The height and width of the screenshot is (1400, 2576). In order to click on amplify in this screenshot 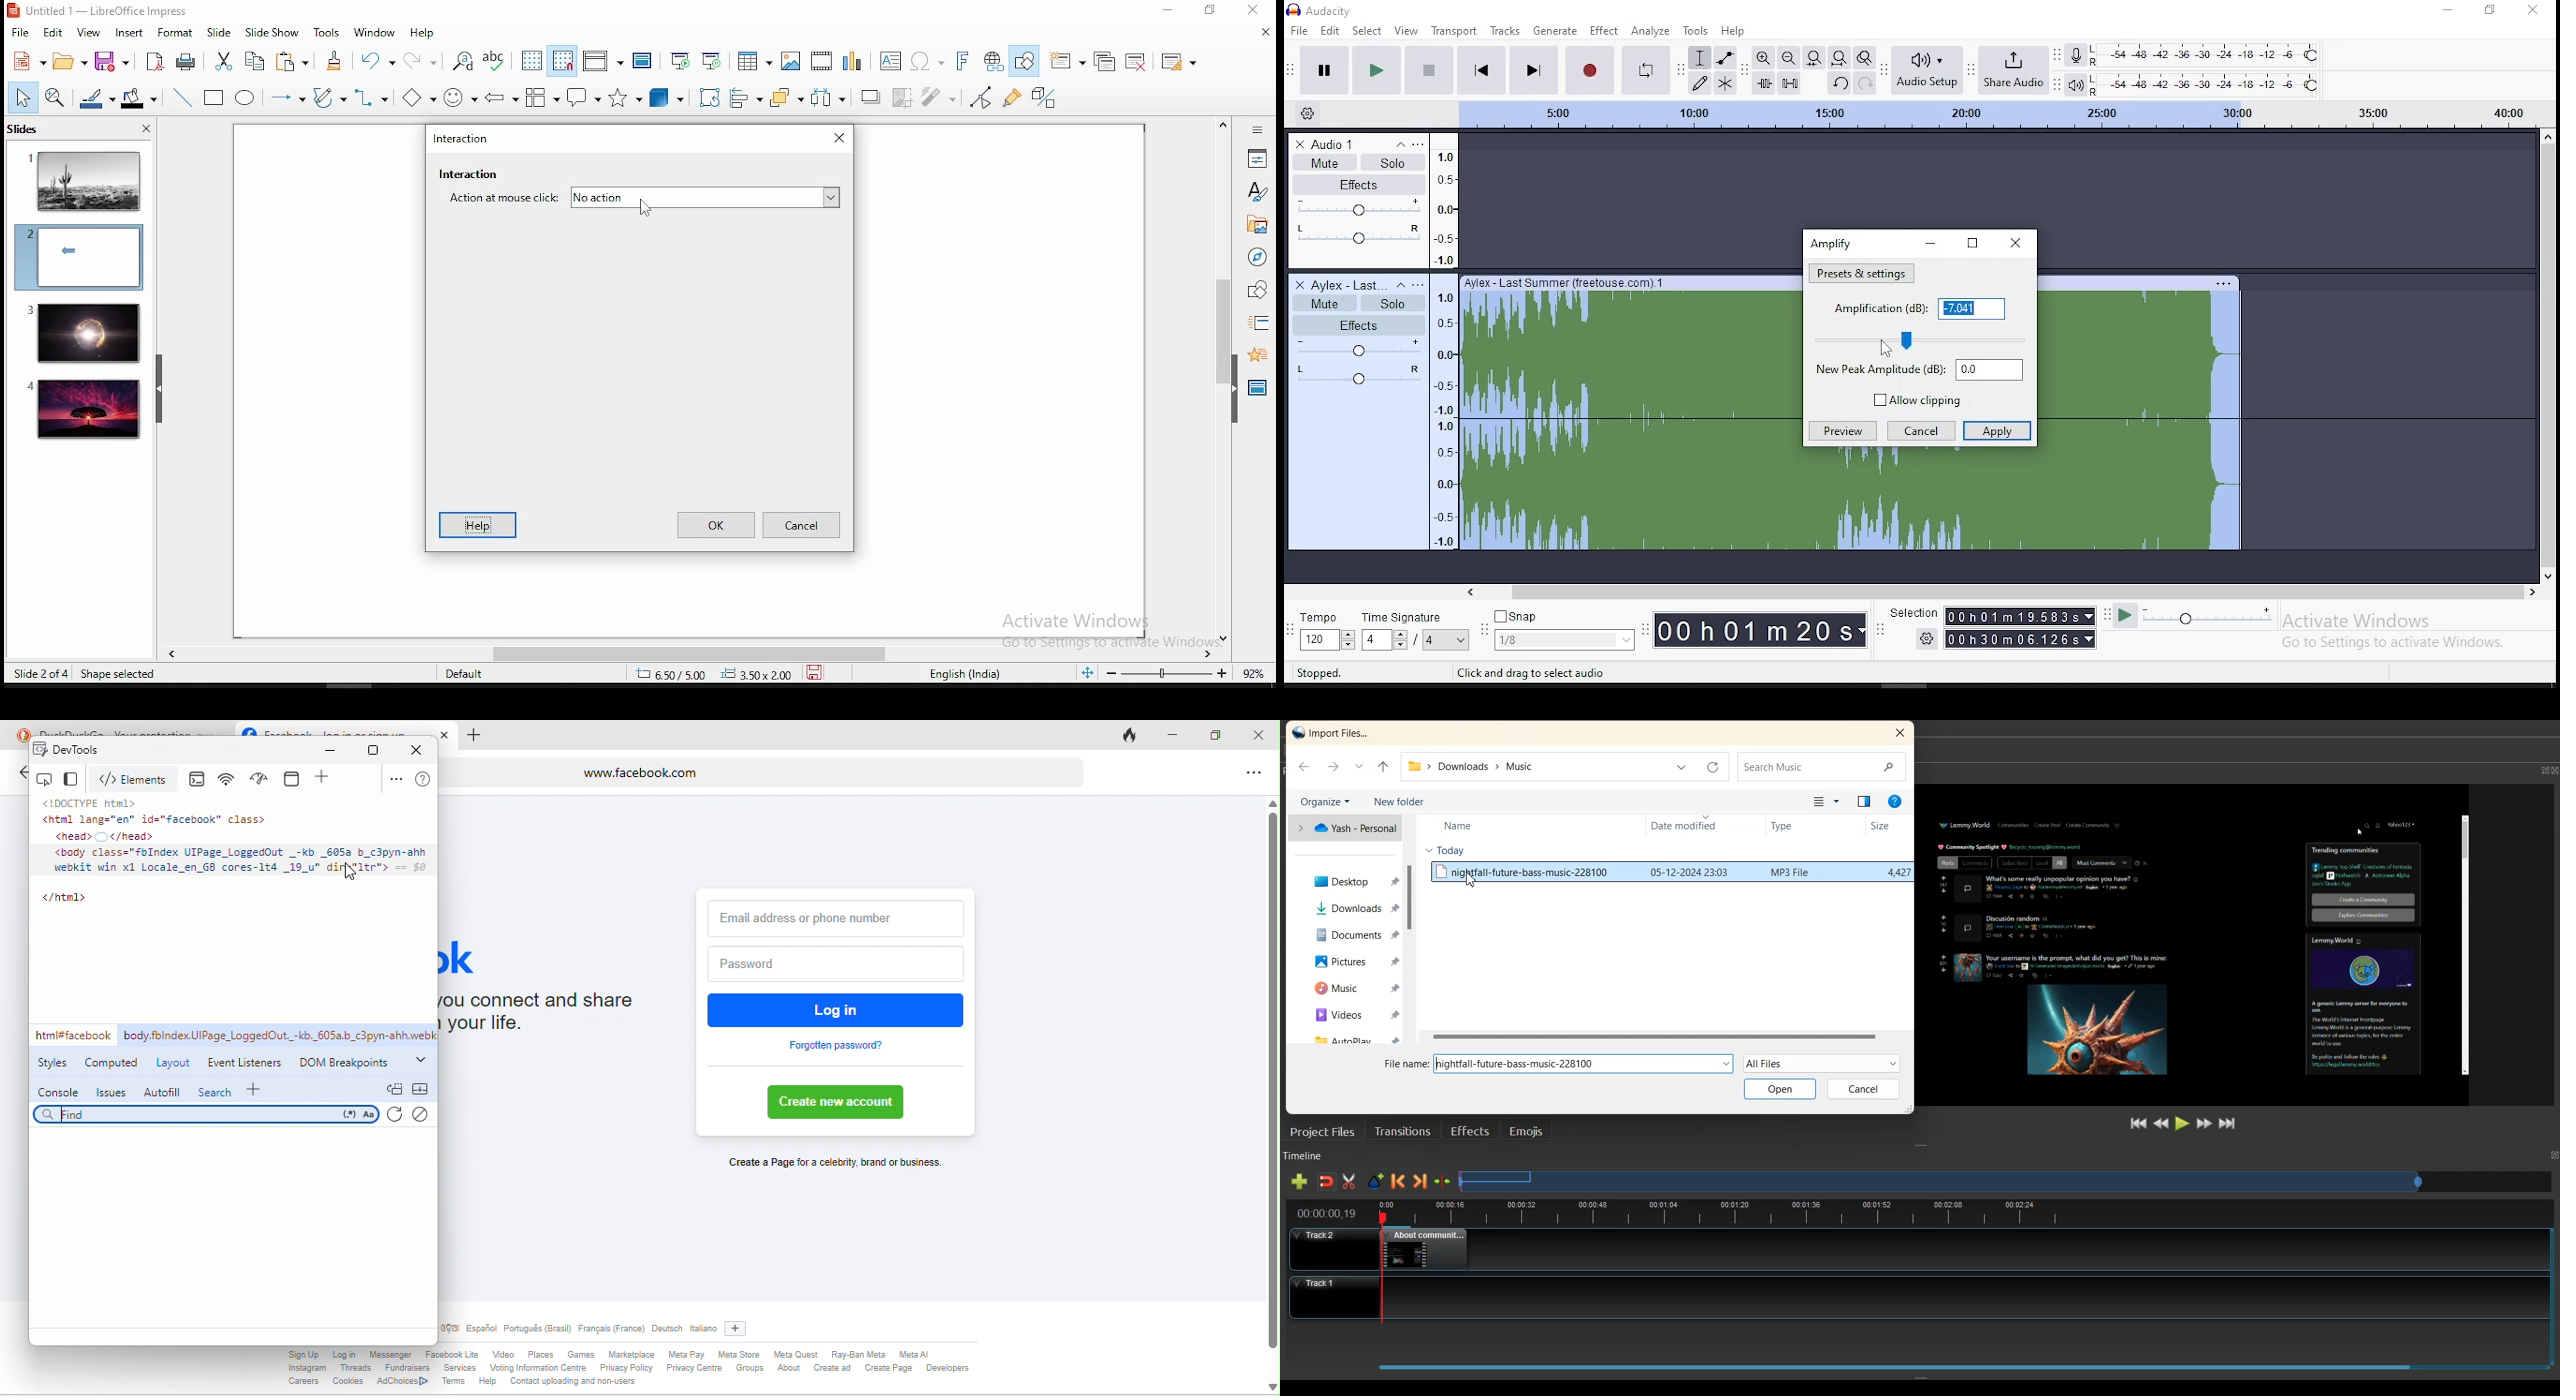, I will do `click(1833, 242)`.